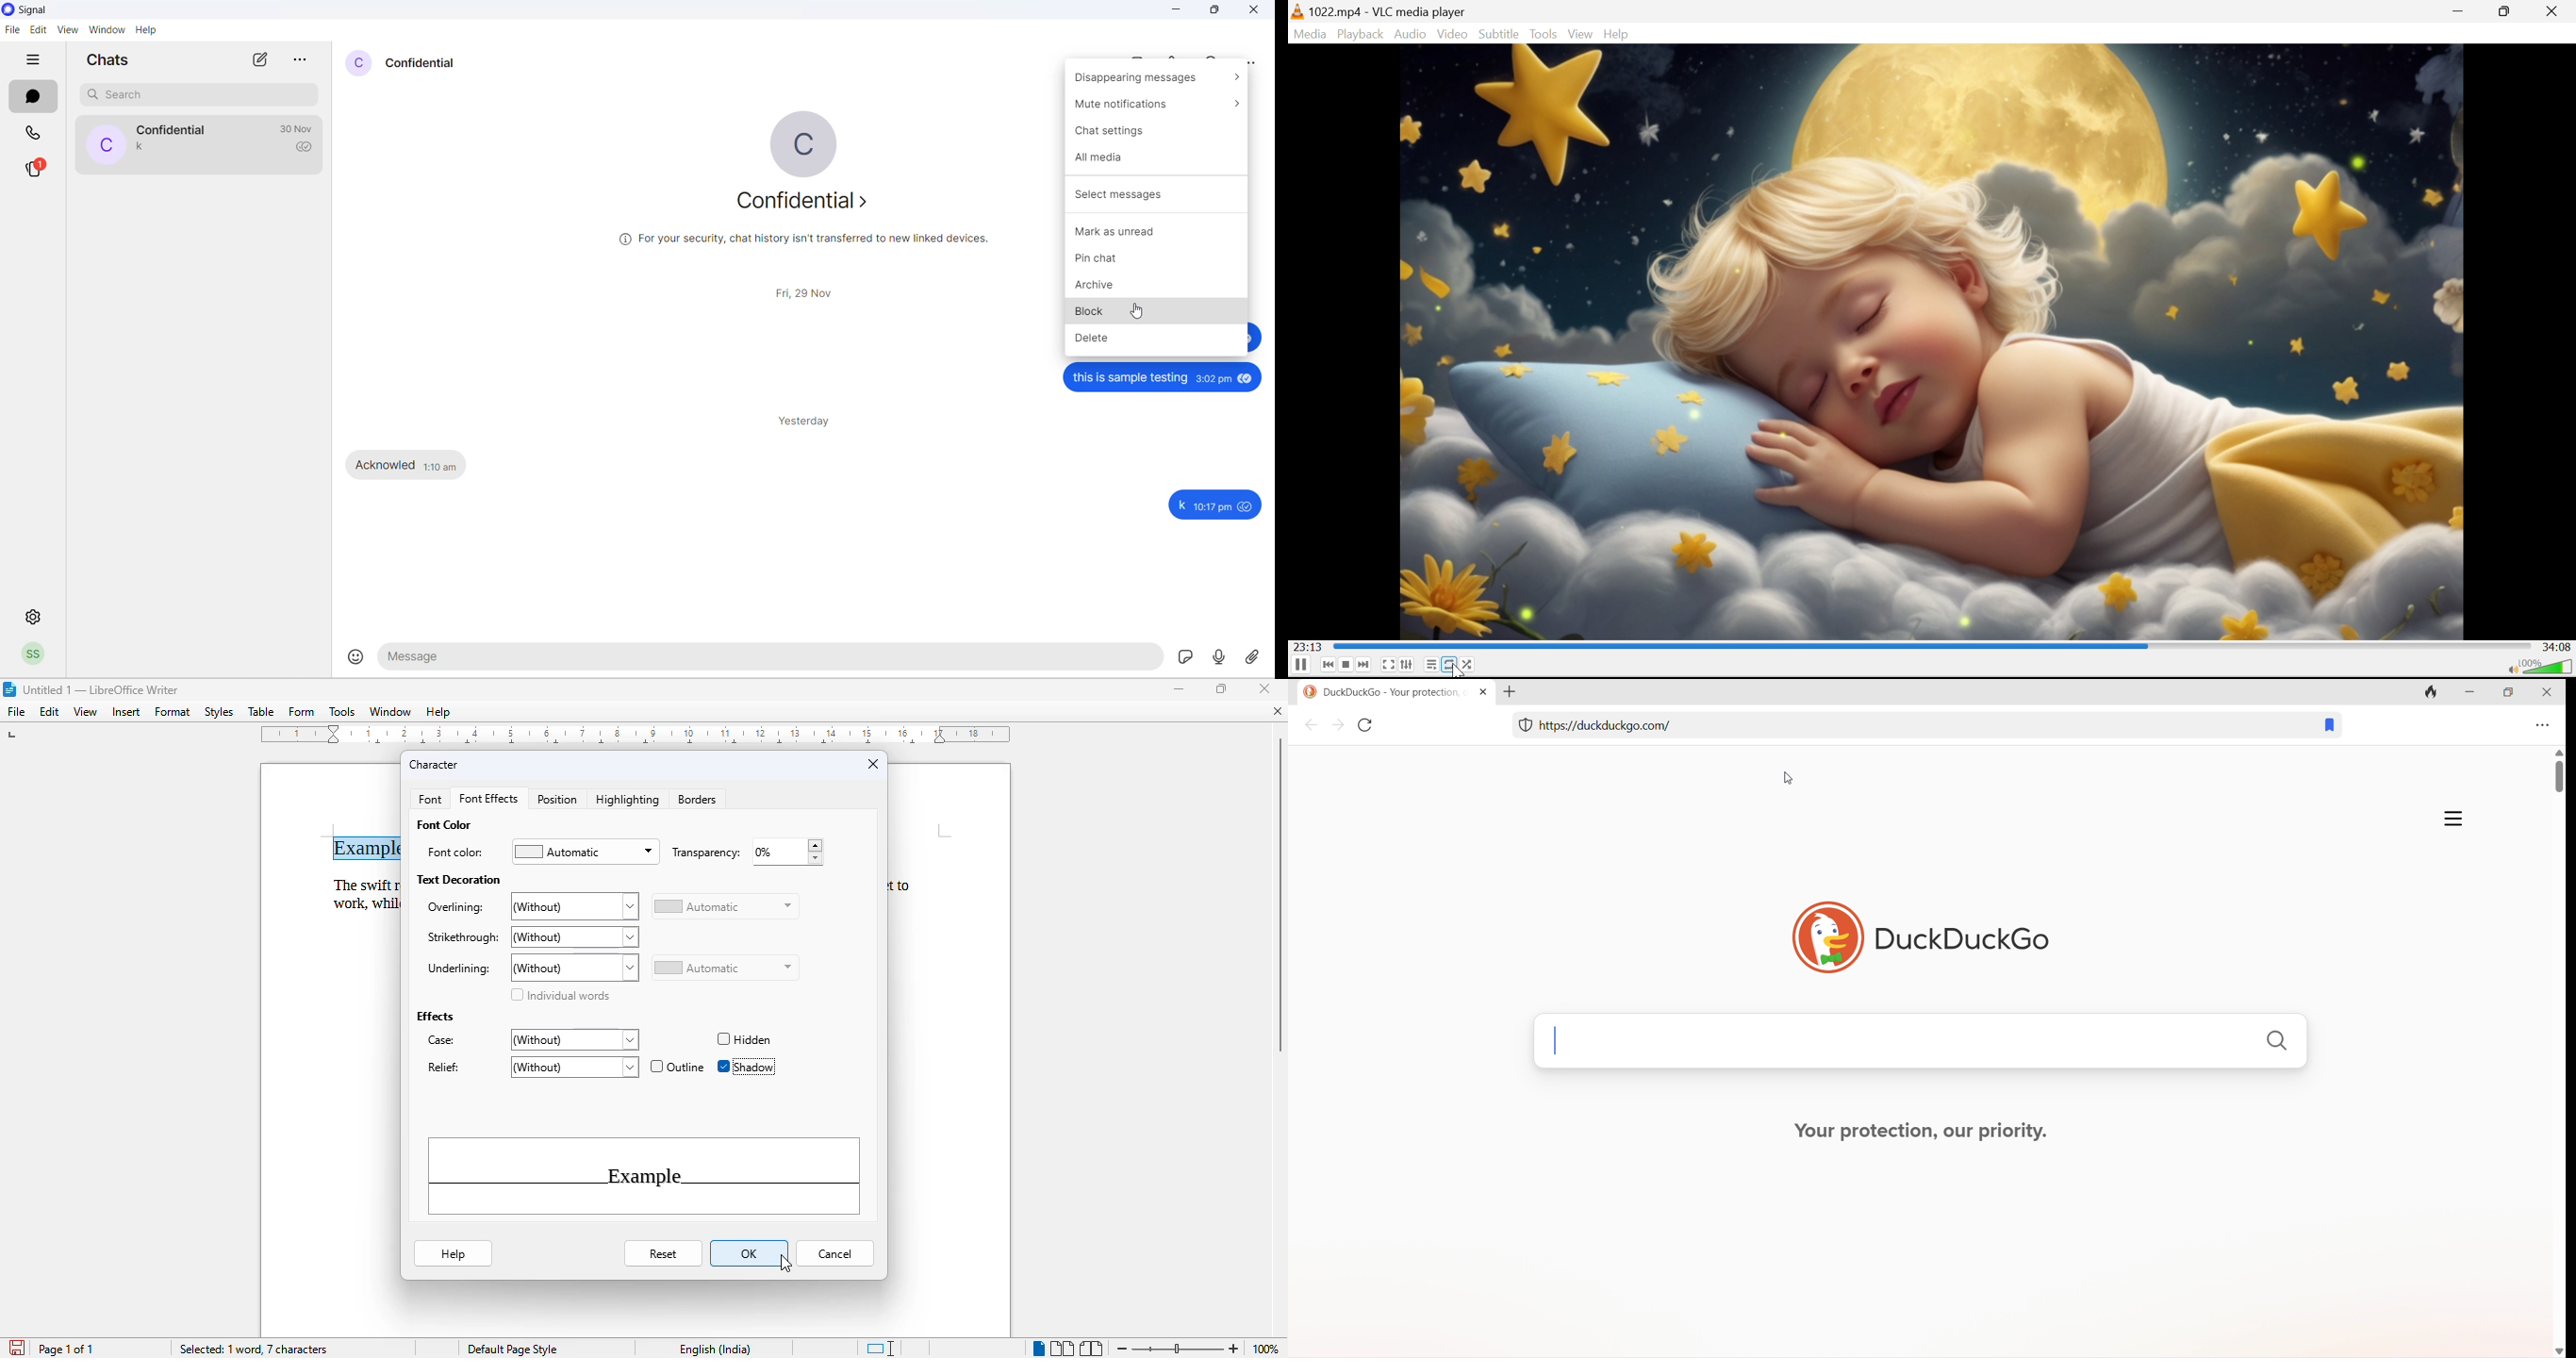  What do you see at coordinates (678, 1066) in the screenshot?
I see `outline` at bounding box center [678, 1066].